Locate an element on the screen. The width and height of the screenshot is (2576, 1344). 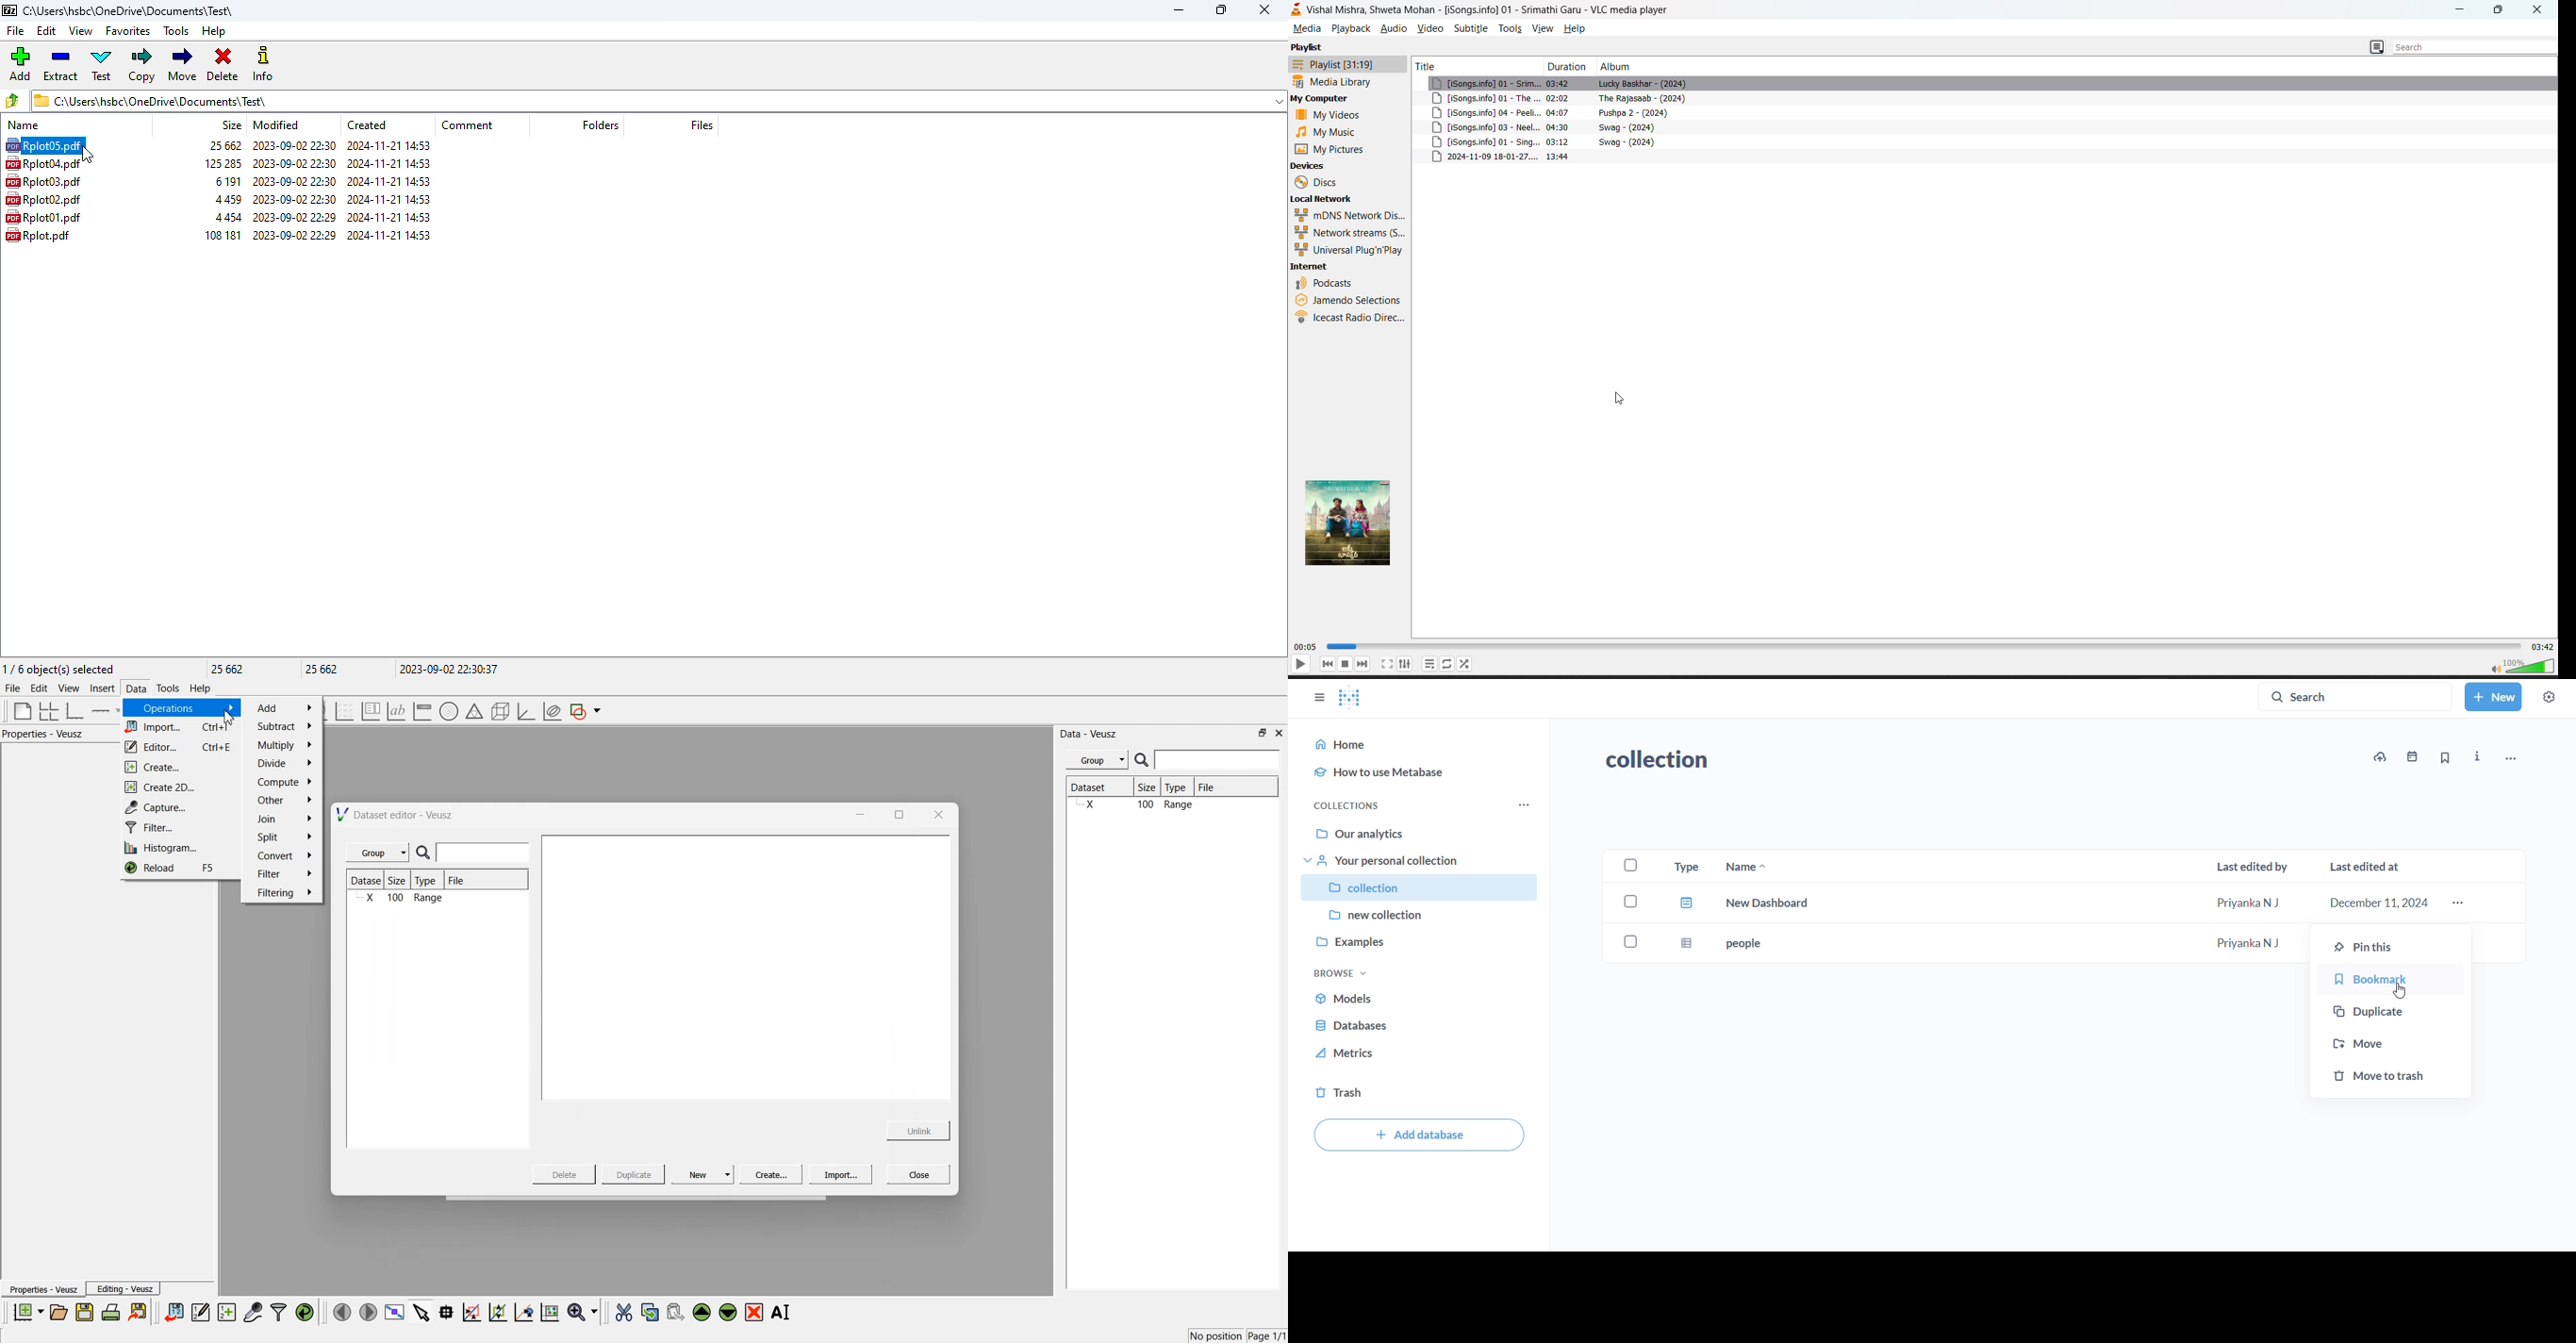
new dashboard is located at coordinates (2054, 905).